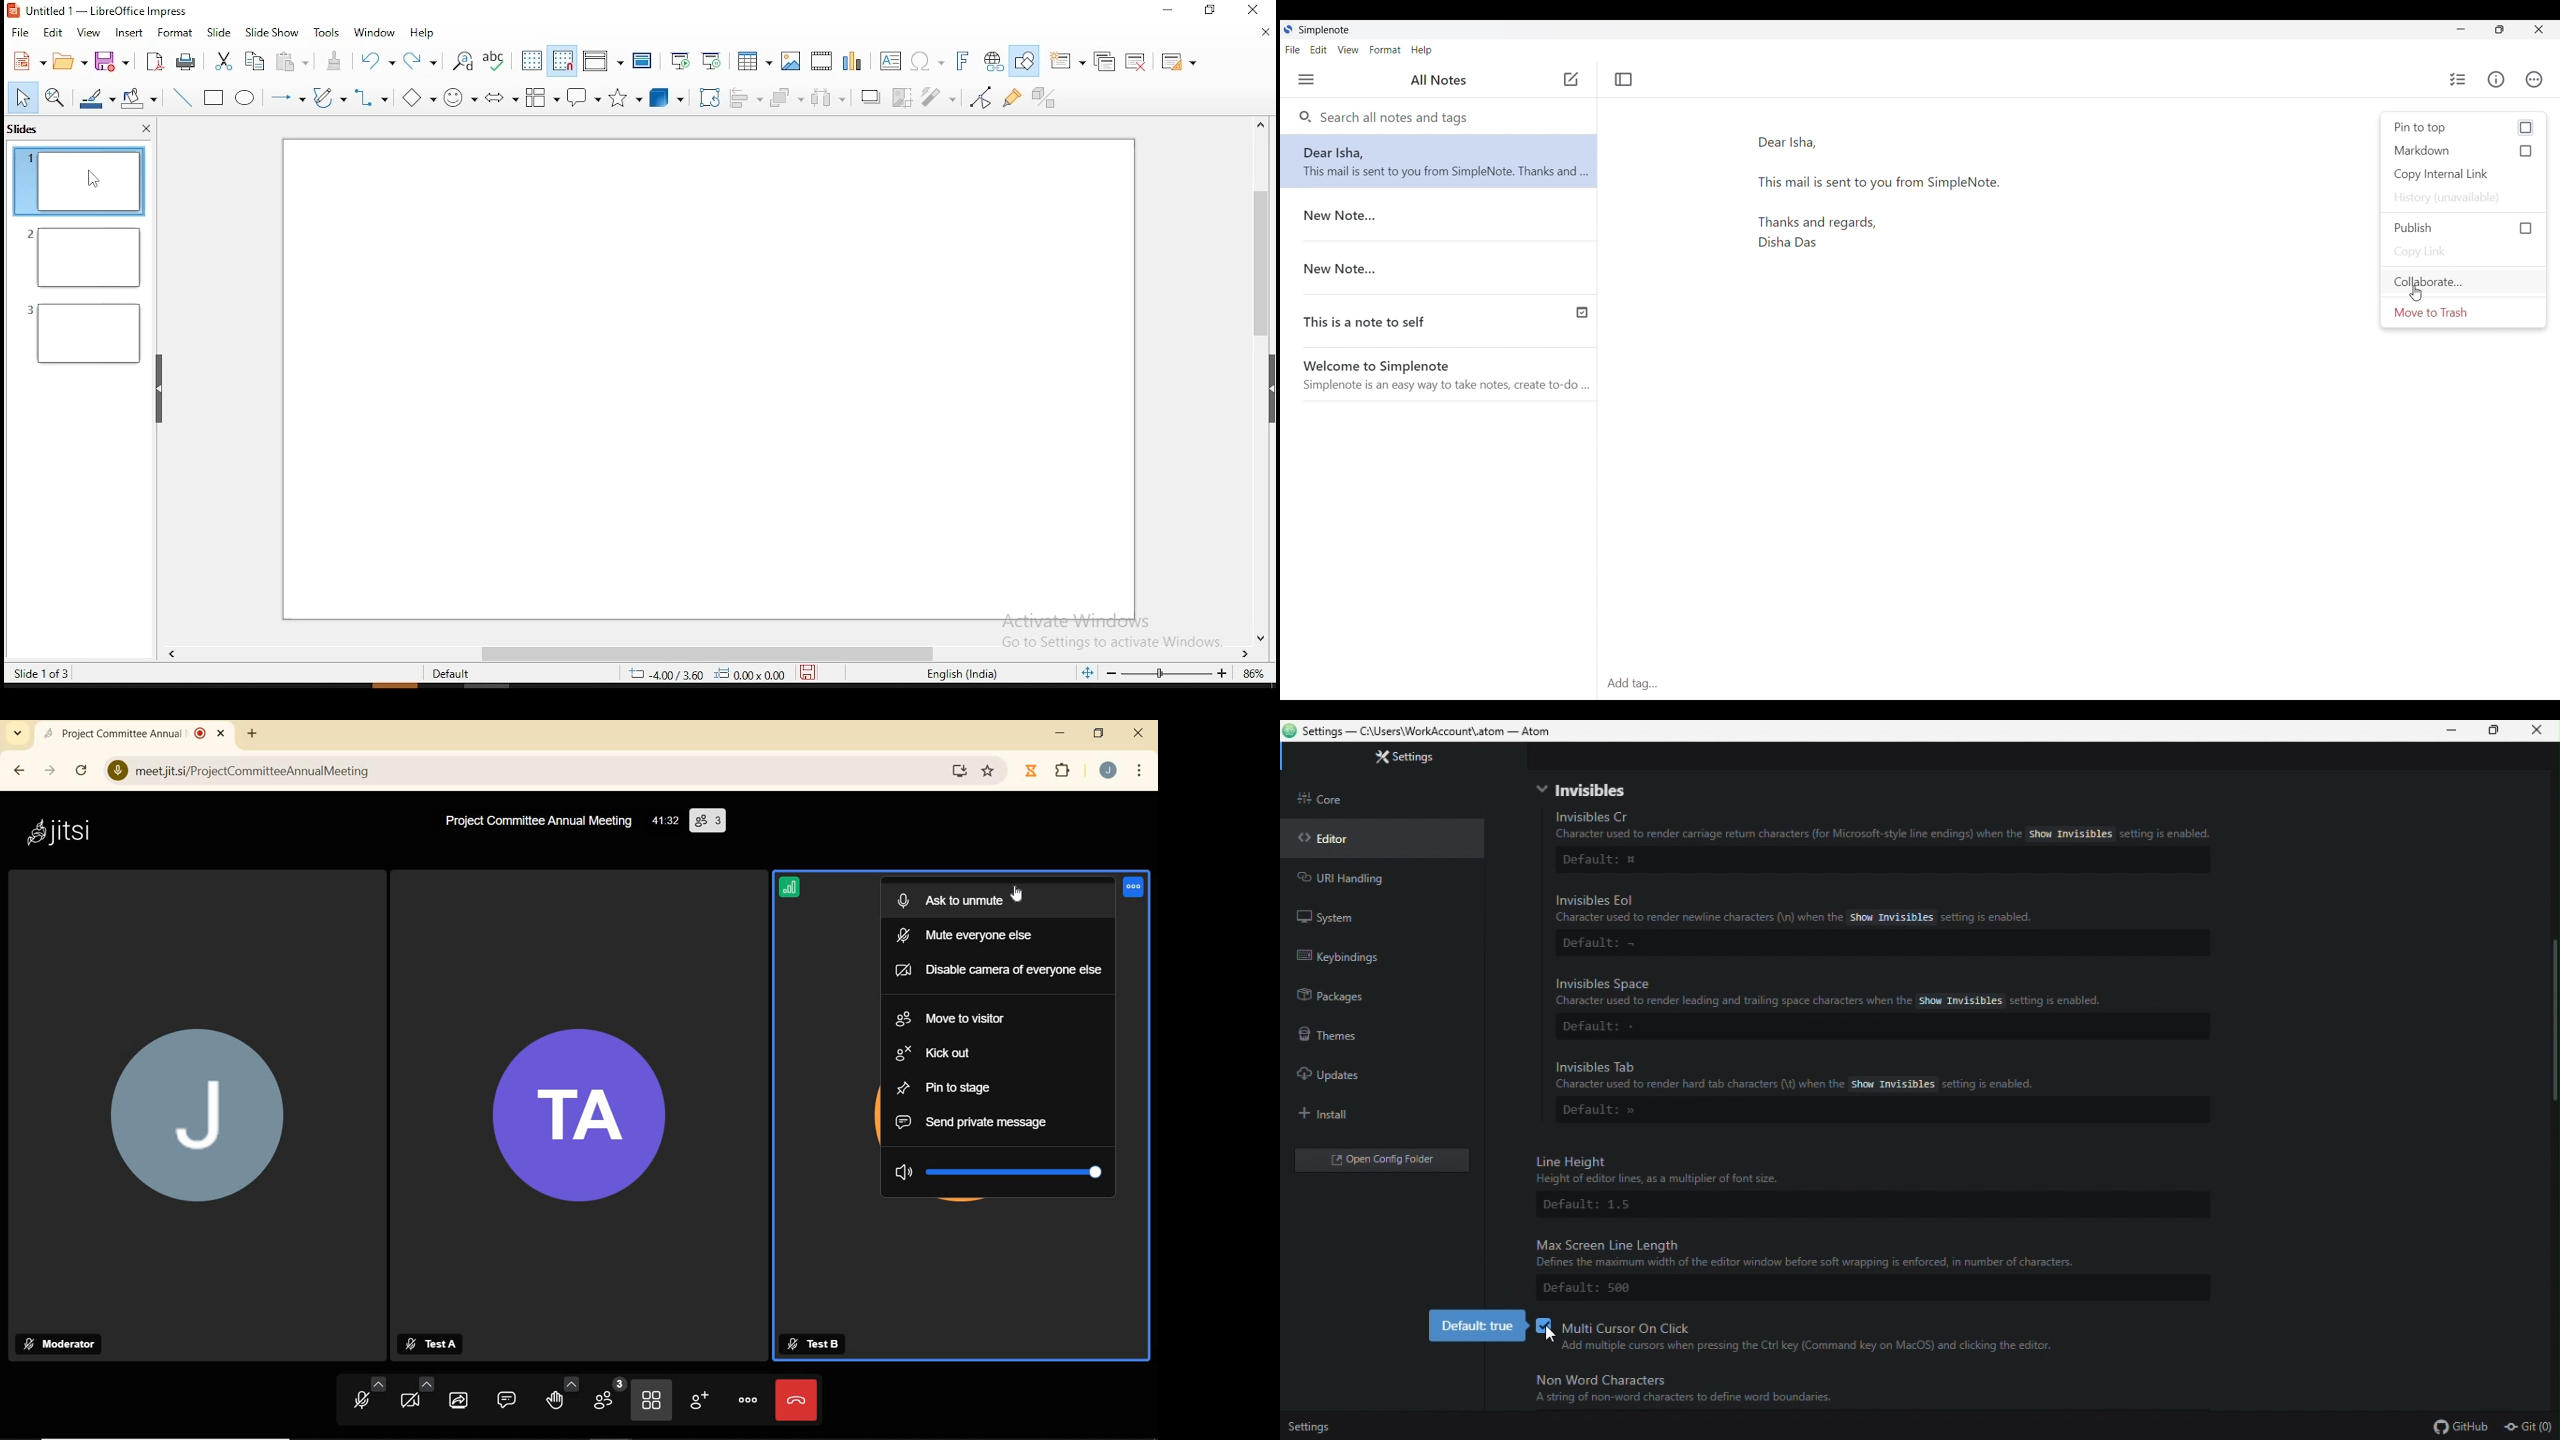 The image size is (2576, 1456). Describe the element at coordinates (1156, 12) in the screenshot. I see `minimize` at that location.